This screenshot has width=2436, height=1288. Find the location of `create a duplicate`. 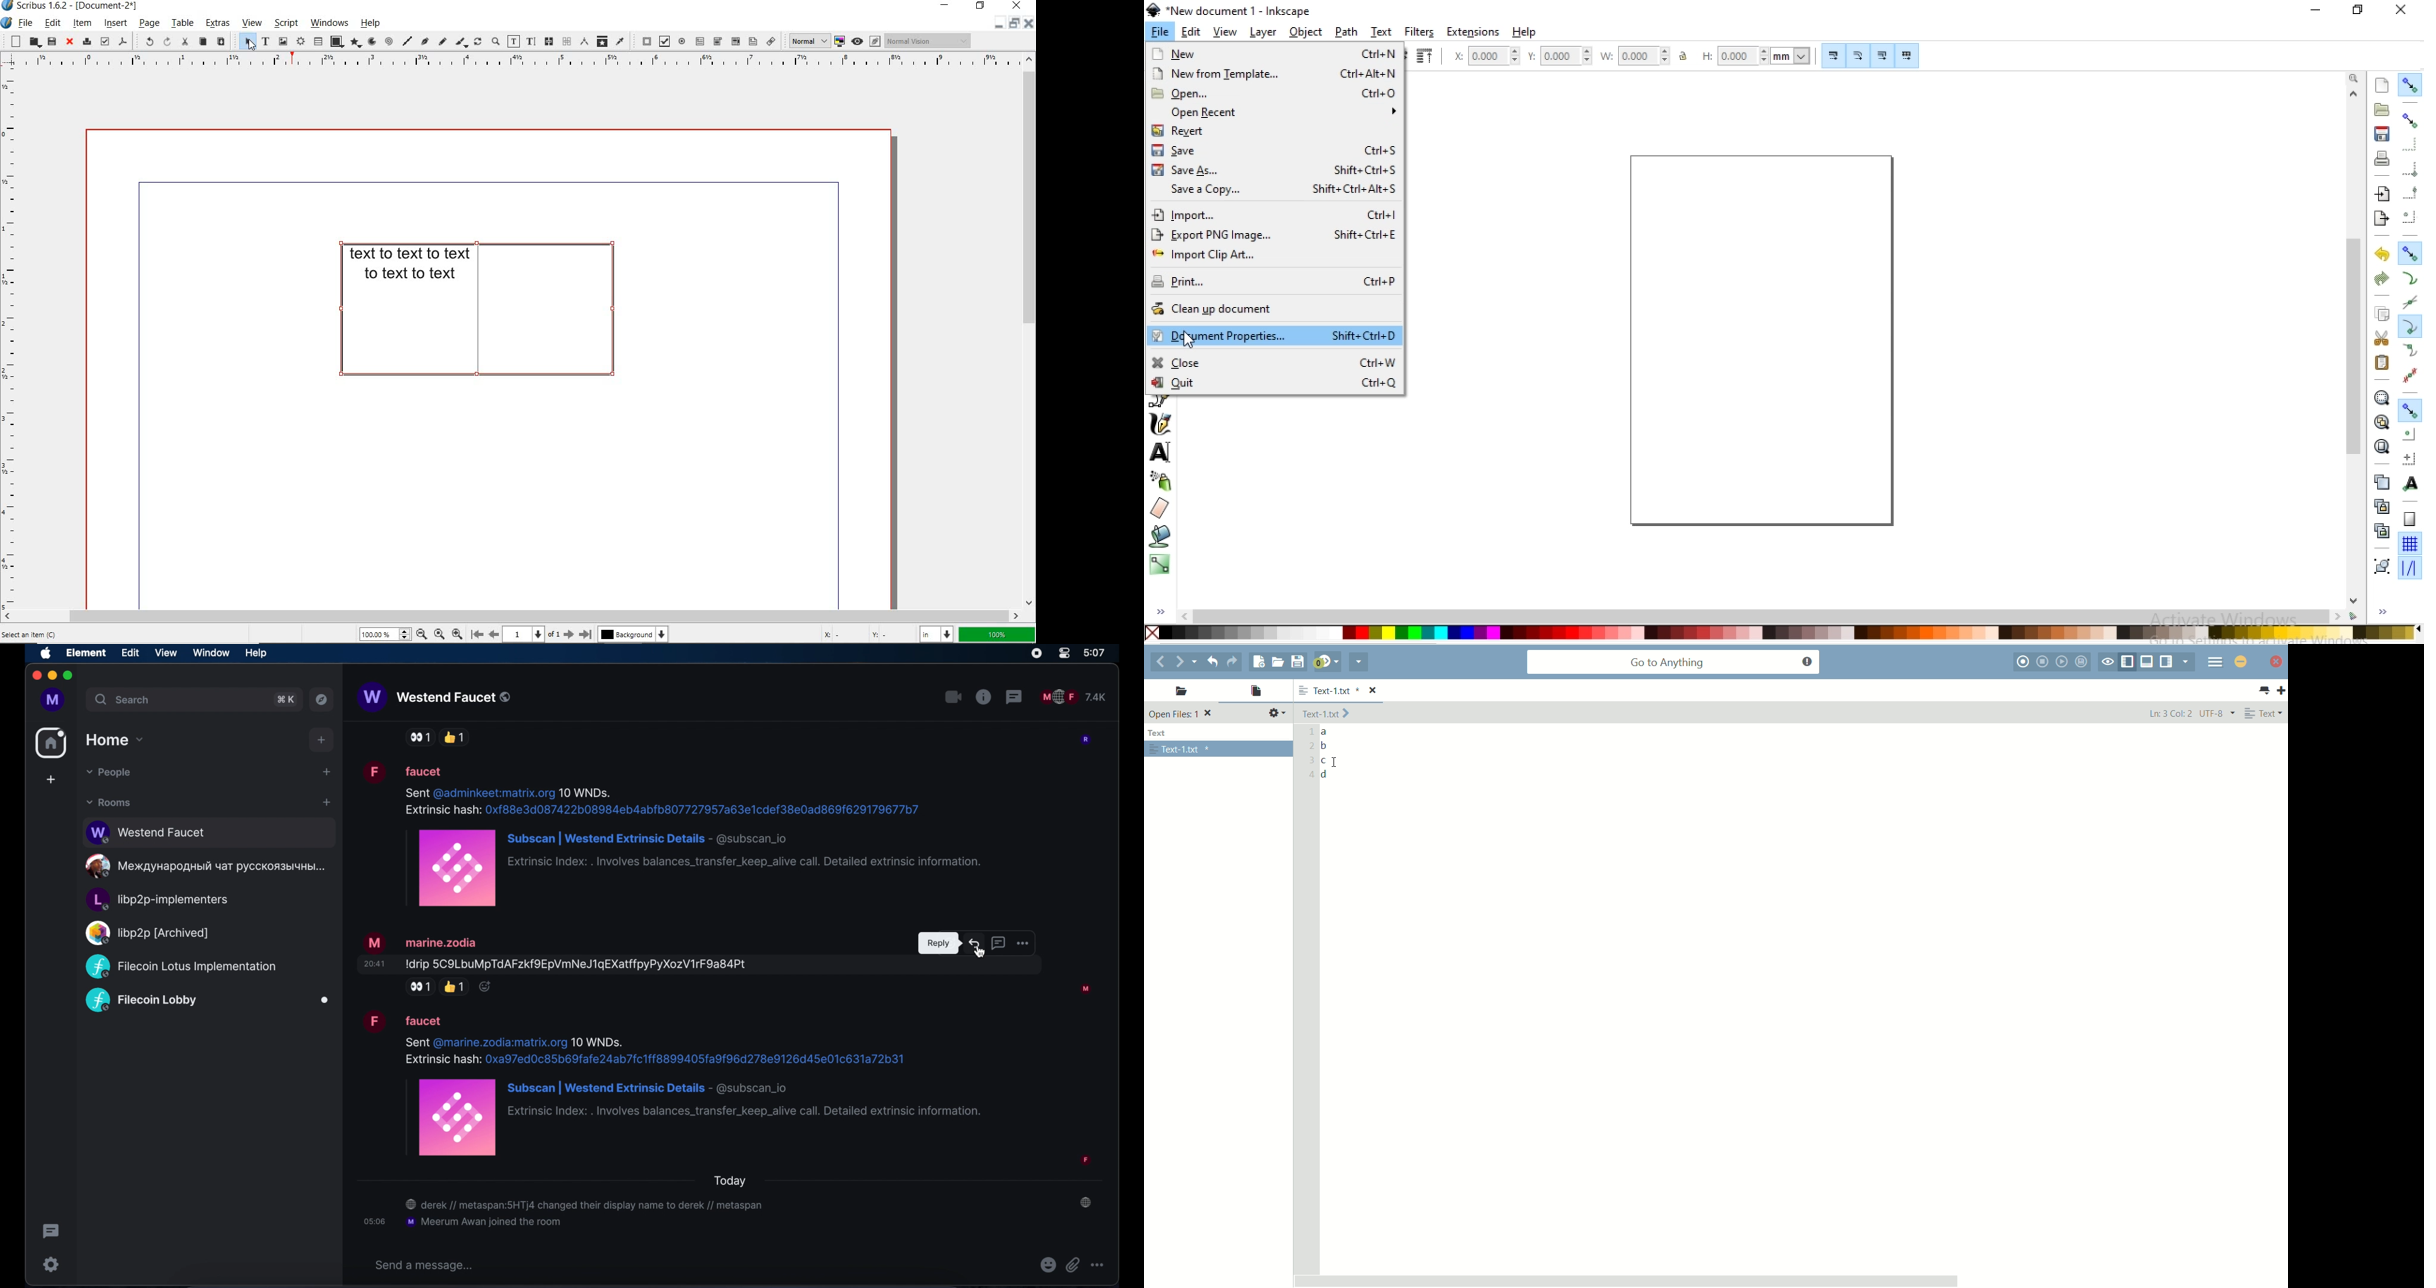

create a duplicate is located at coordinates (2382, 483).